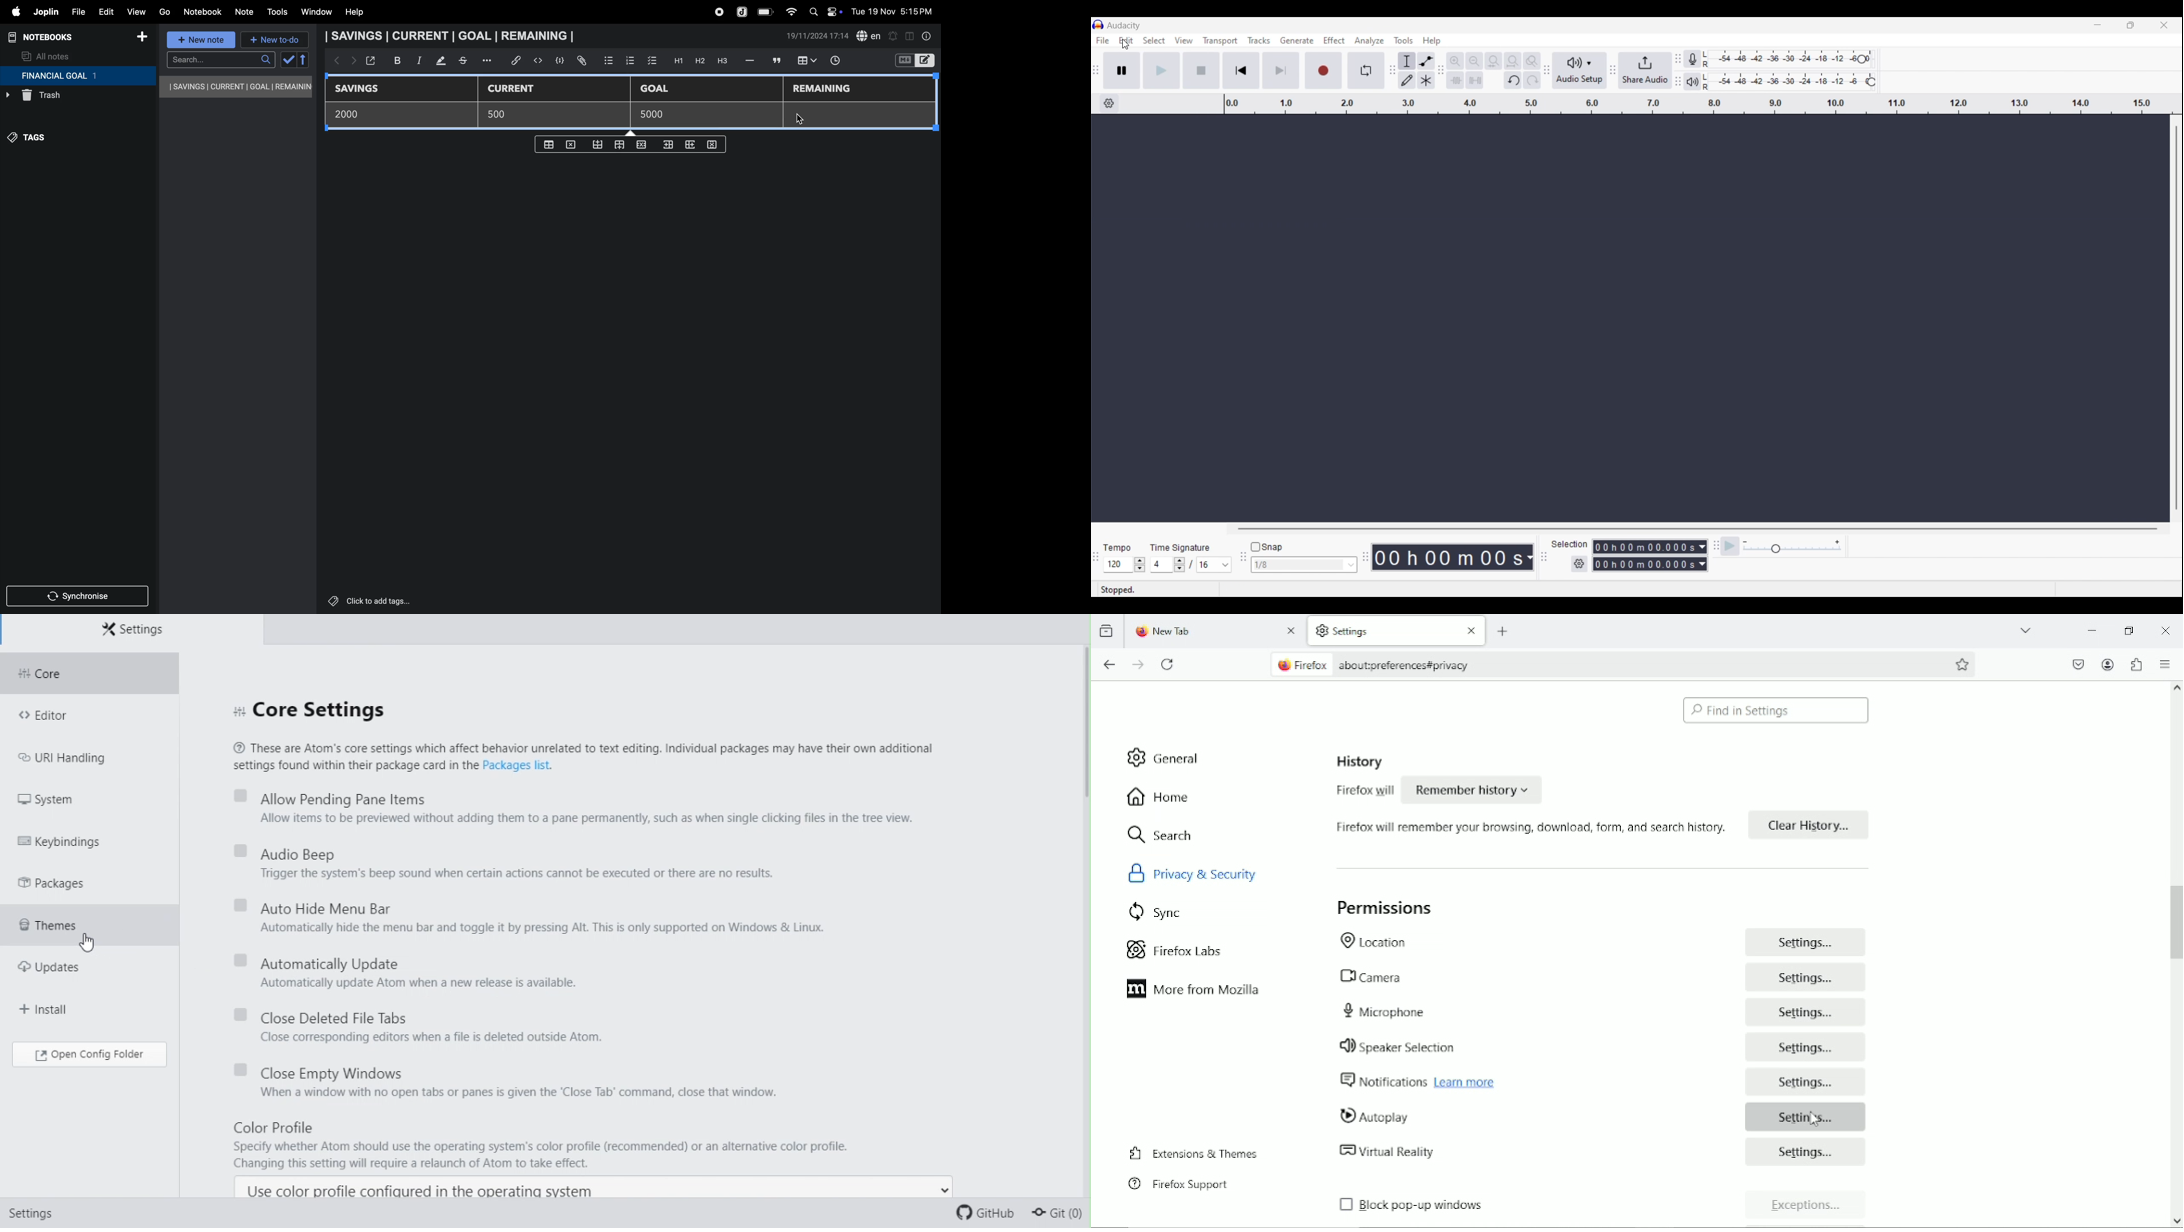 The image size is (2184, 1232). I want to click on info, so click(928, 36).